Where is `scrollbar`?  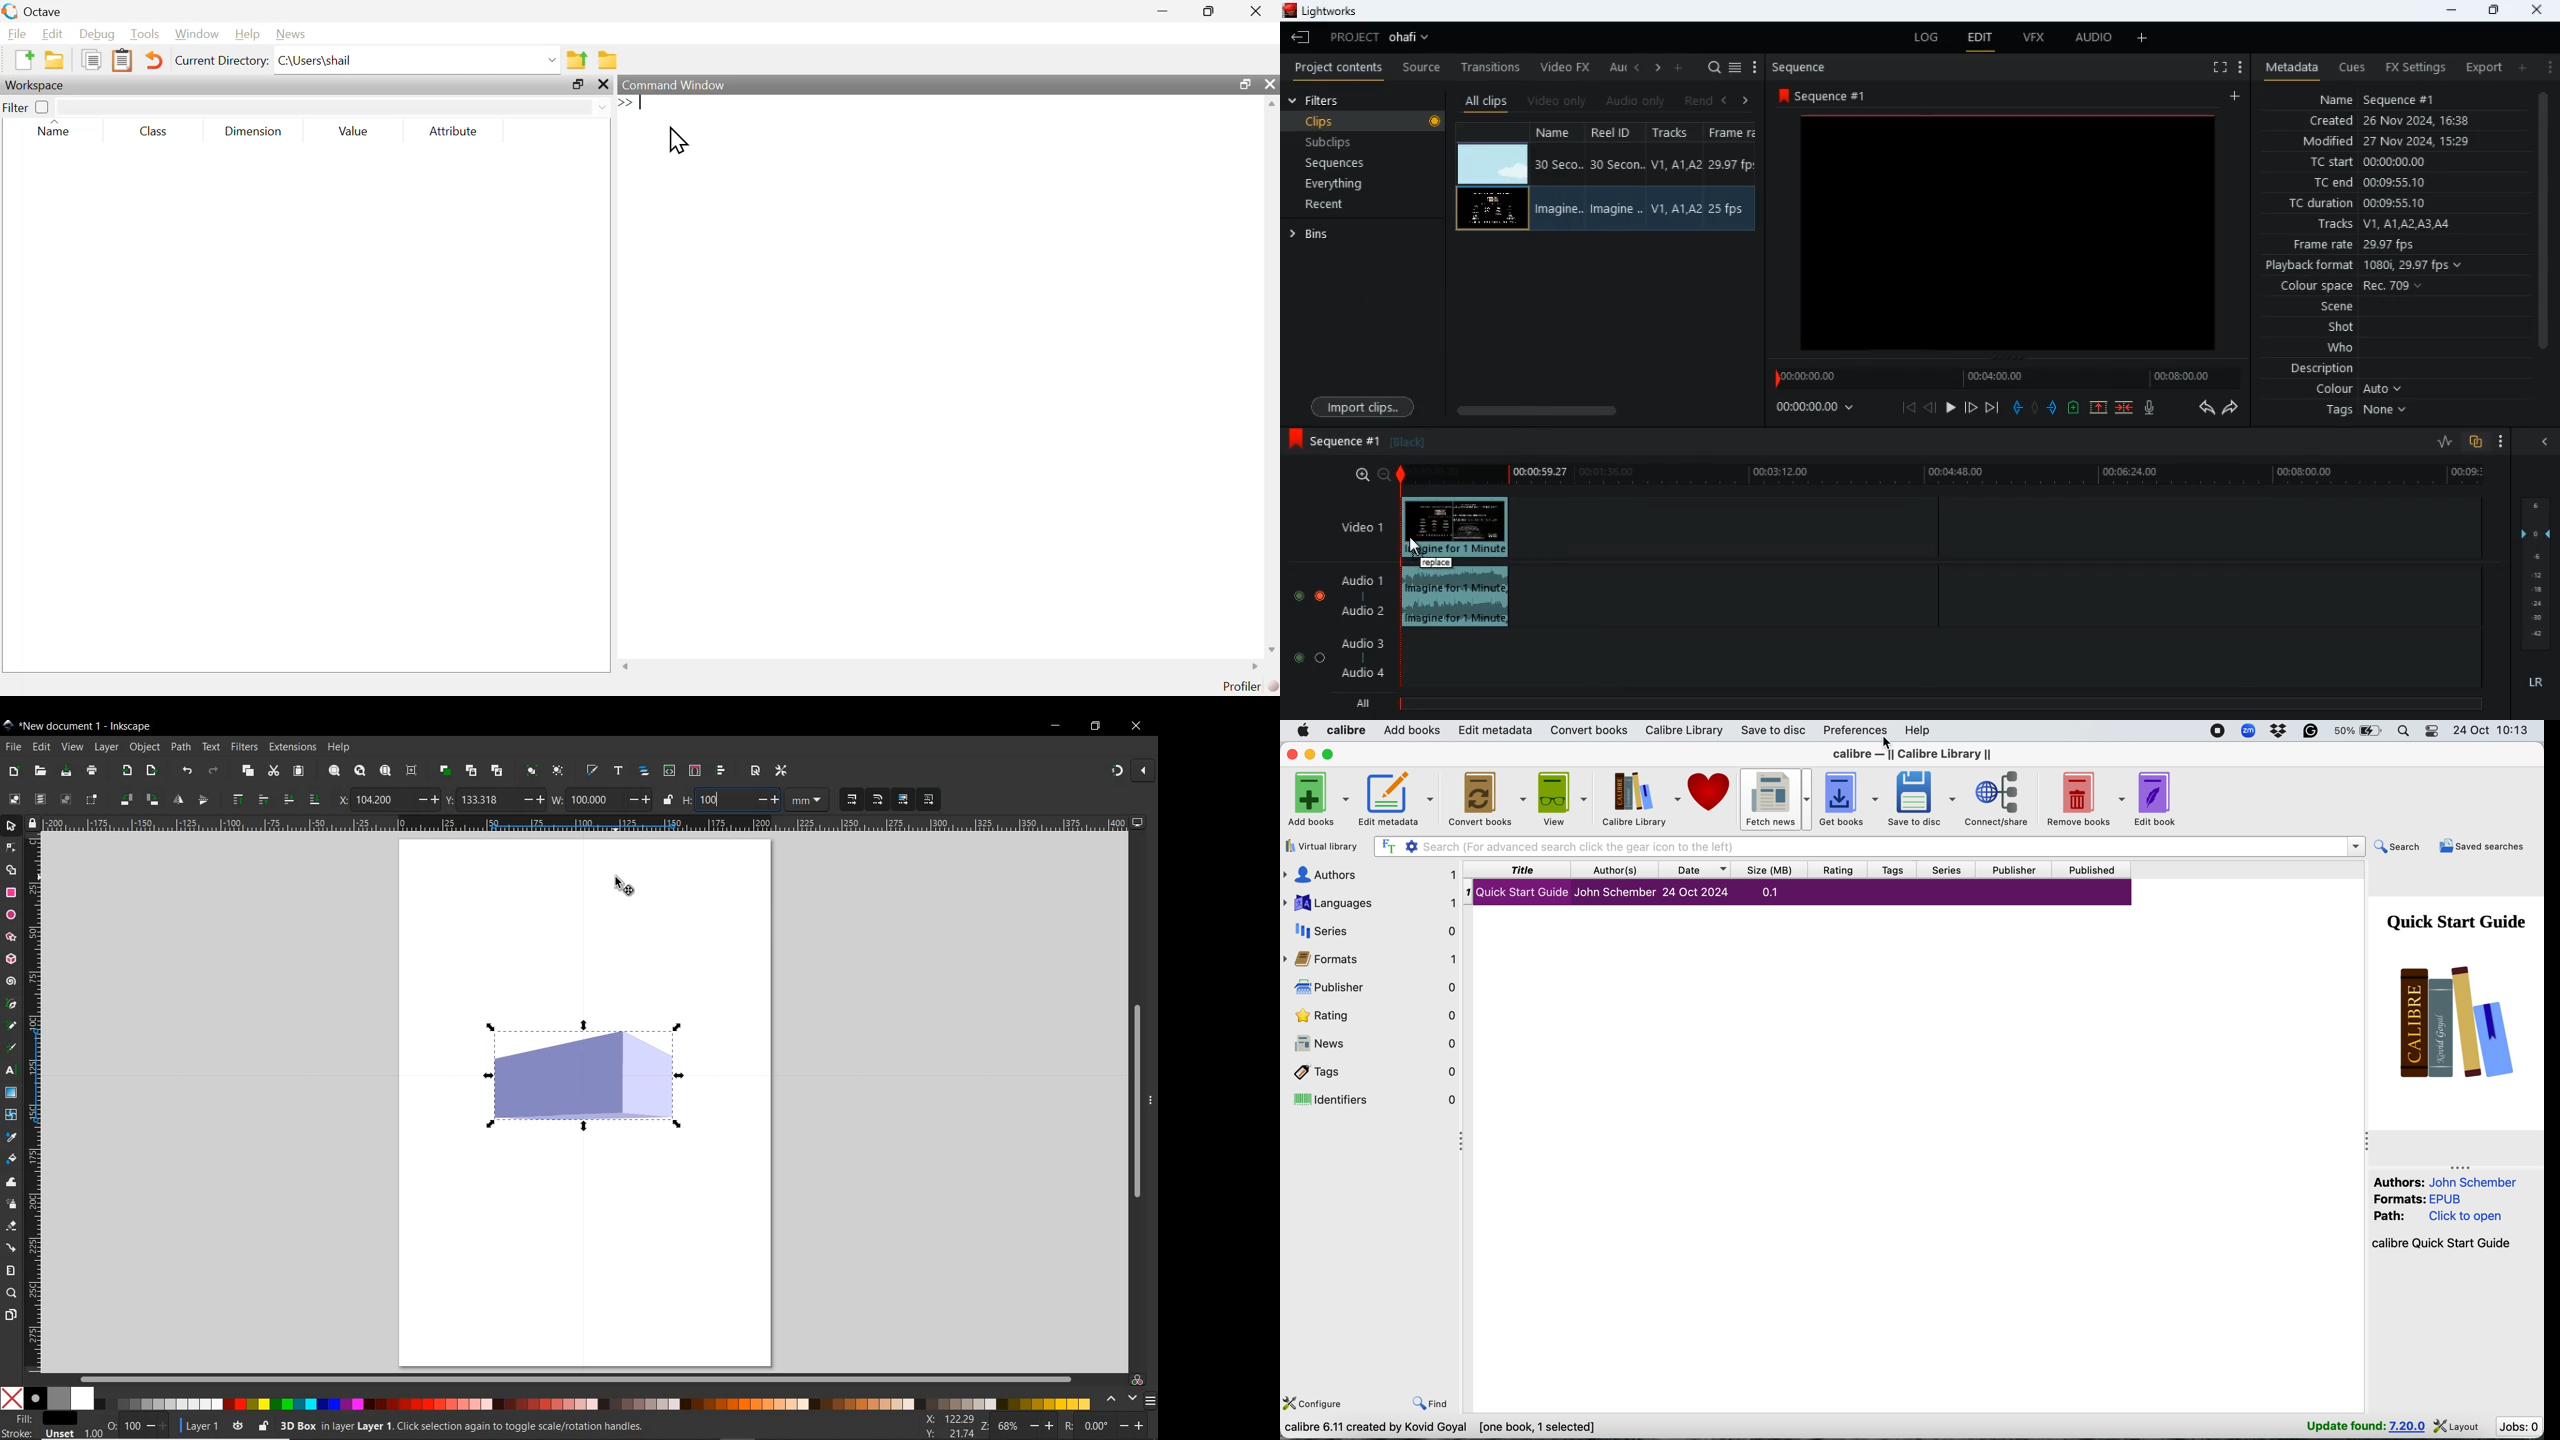
scrollbar is located at coordinates (1134, 1100).